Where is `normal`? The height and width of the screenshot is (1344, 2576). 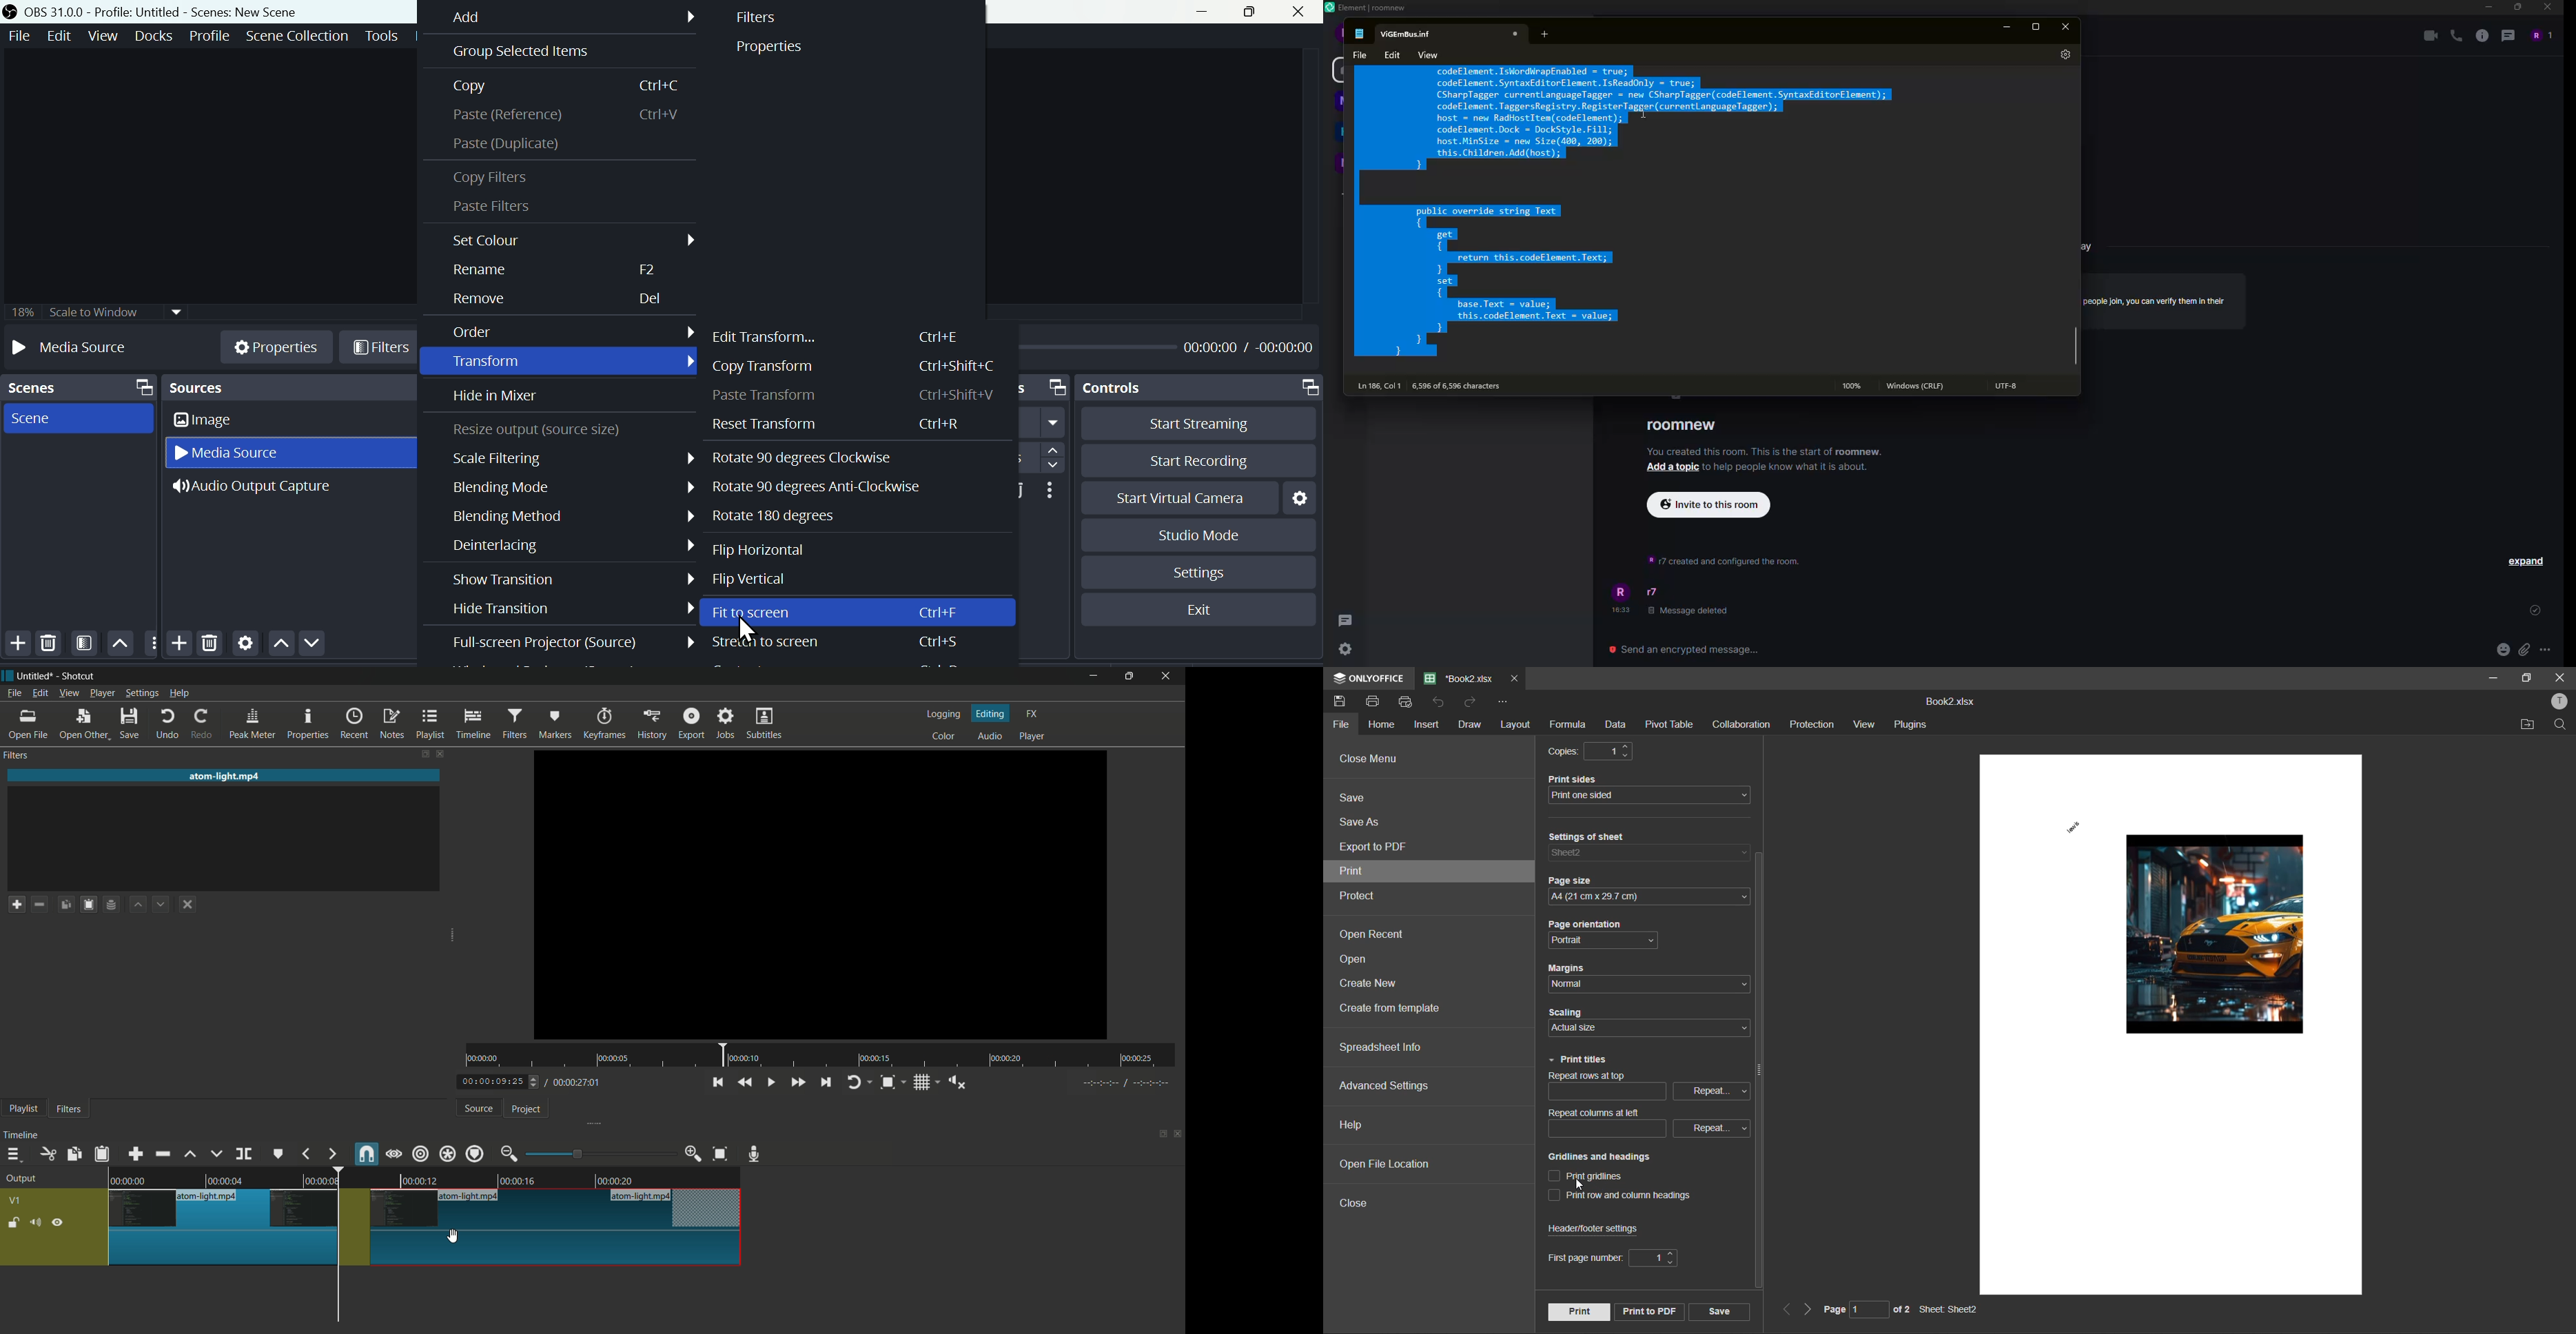
normal is located at coordinates (1580, 985).